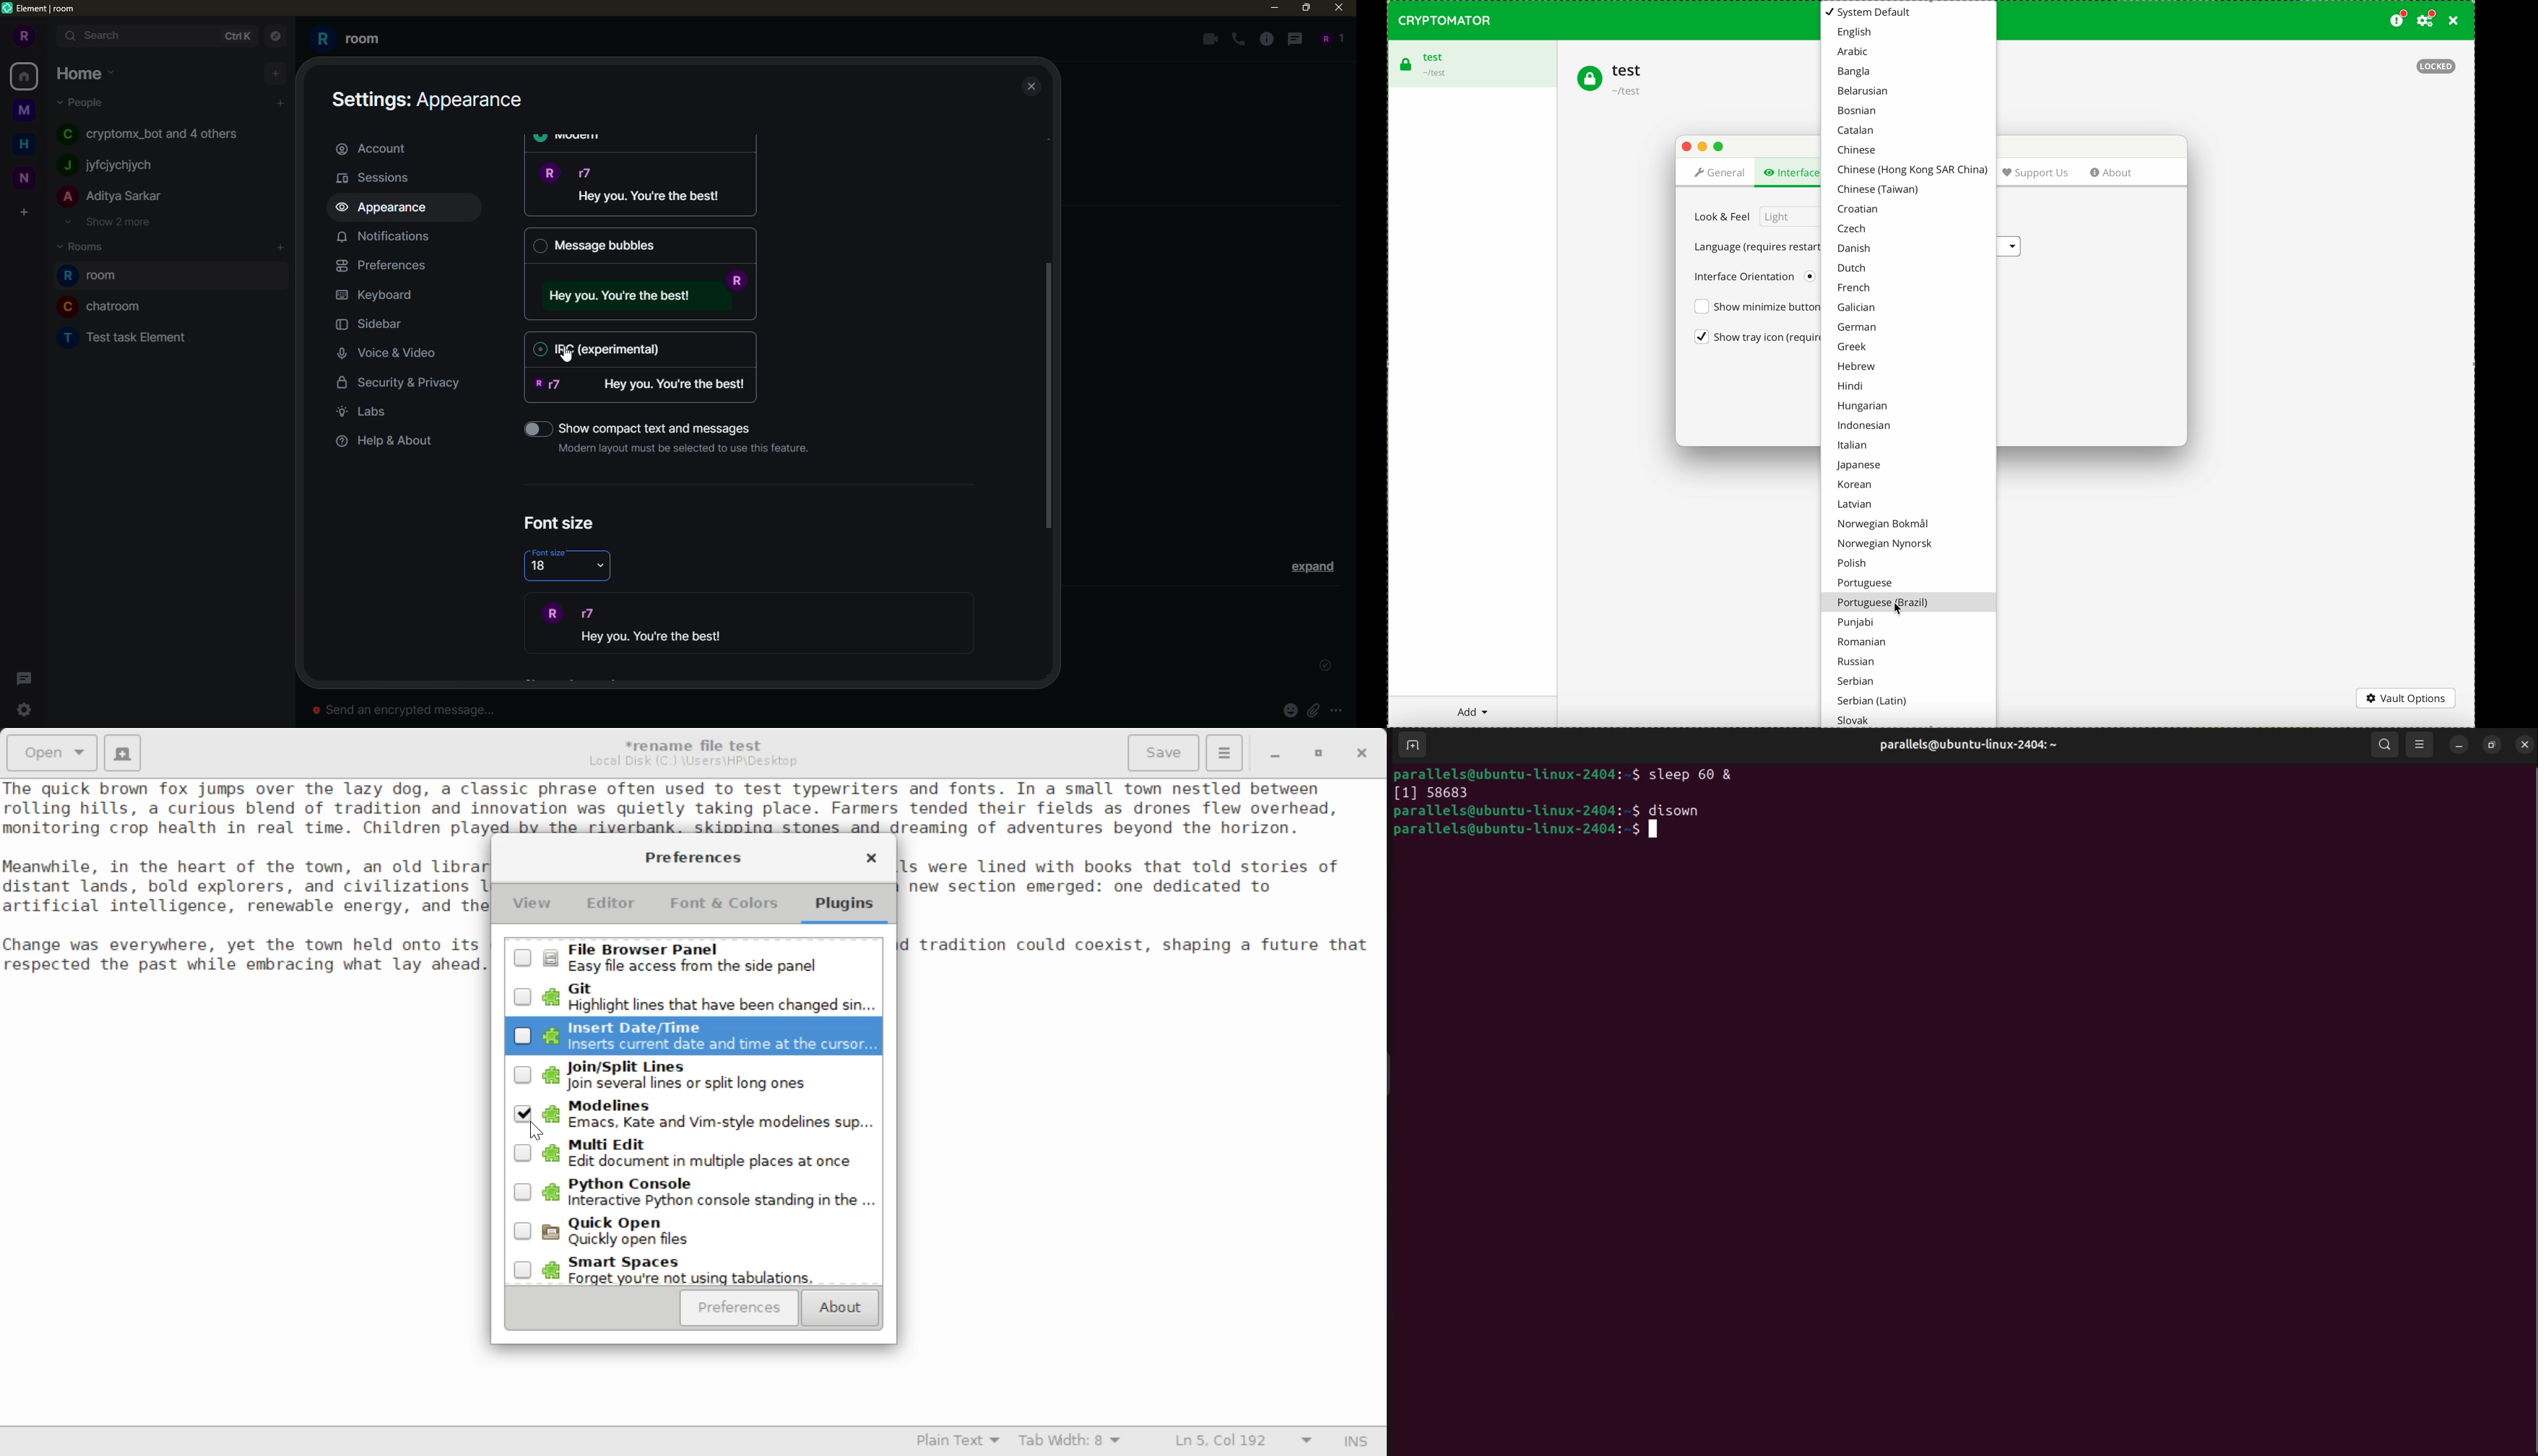 The image size is (2548, 1456). I want to click on video call, so click(1209, 39).